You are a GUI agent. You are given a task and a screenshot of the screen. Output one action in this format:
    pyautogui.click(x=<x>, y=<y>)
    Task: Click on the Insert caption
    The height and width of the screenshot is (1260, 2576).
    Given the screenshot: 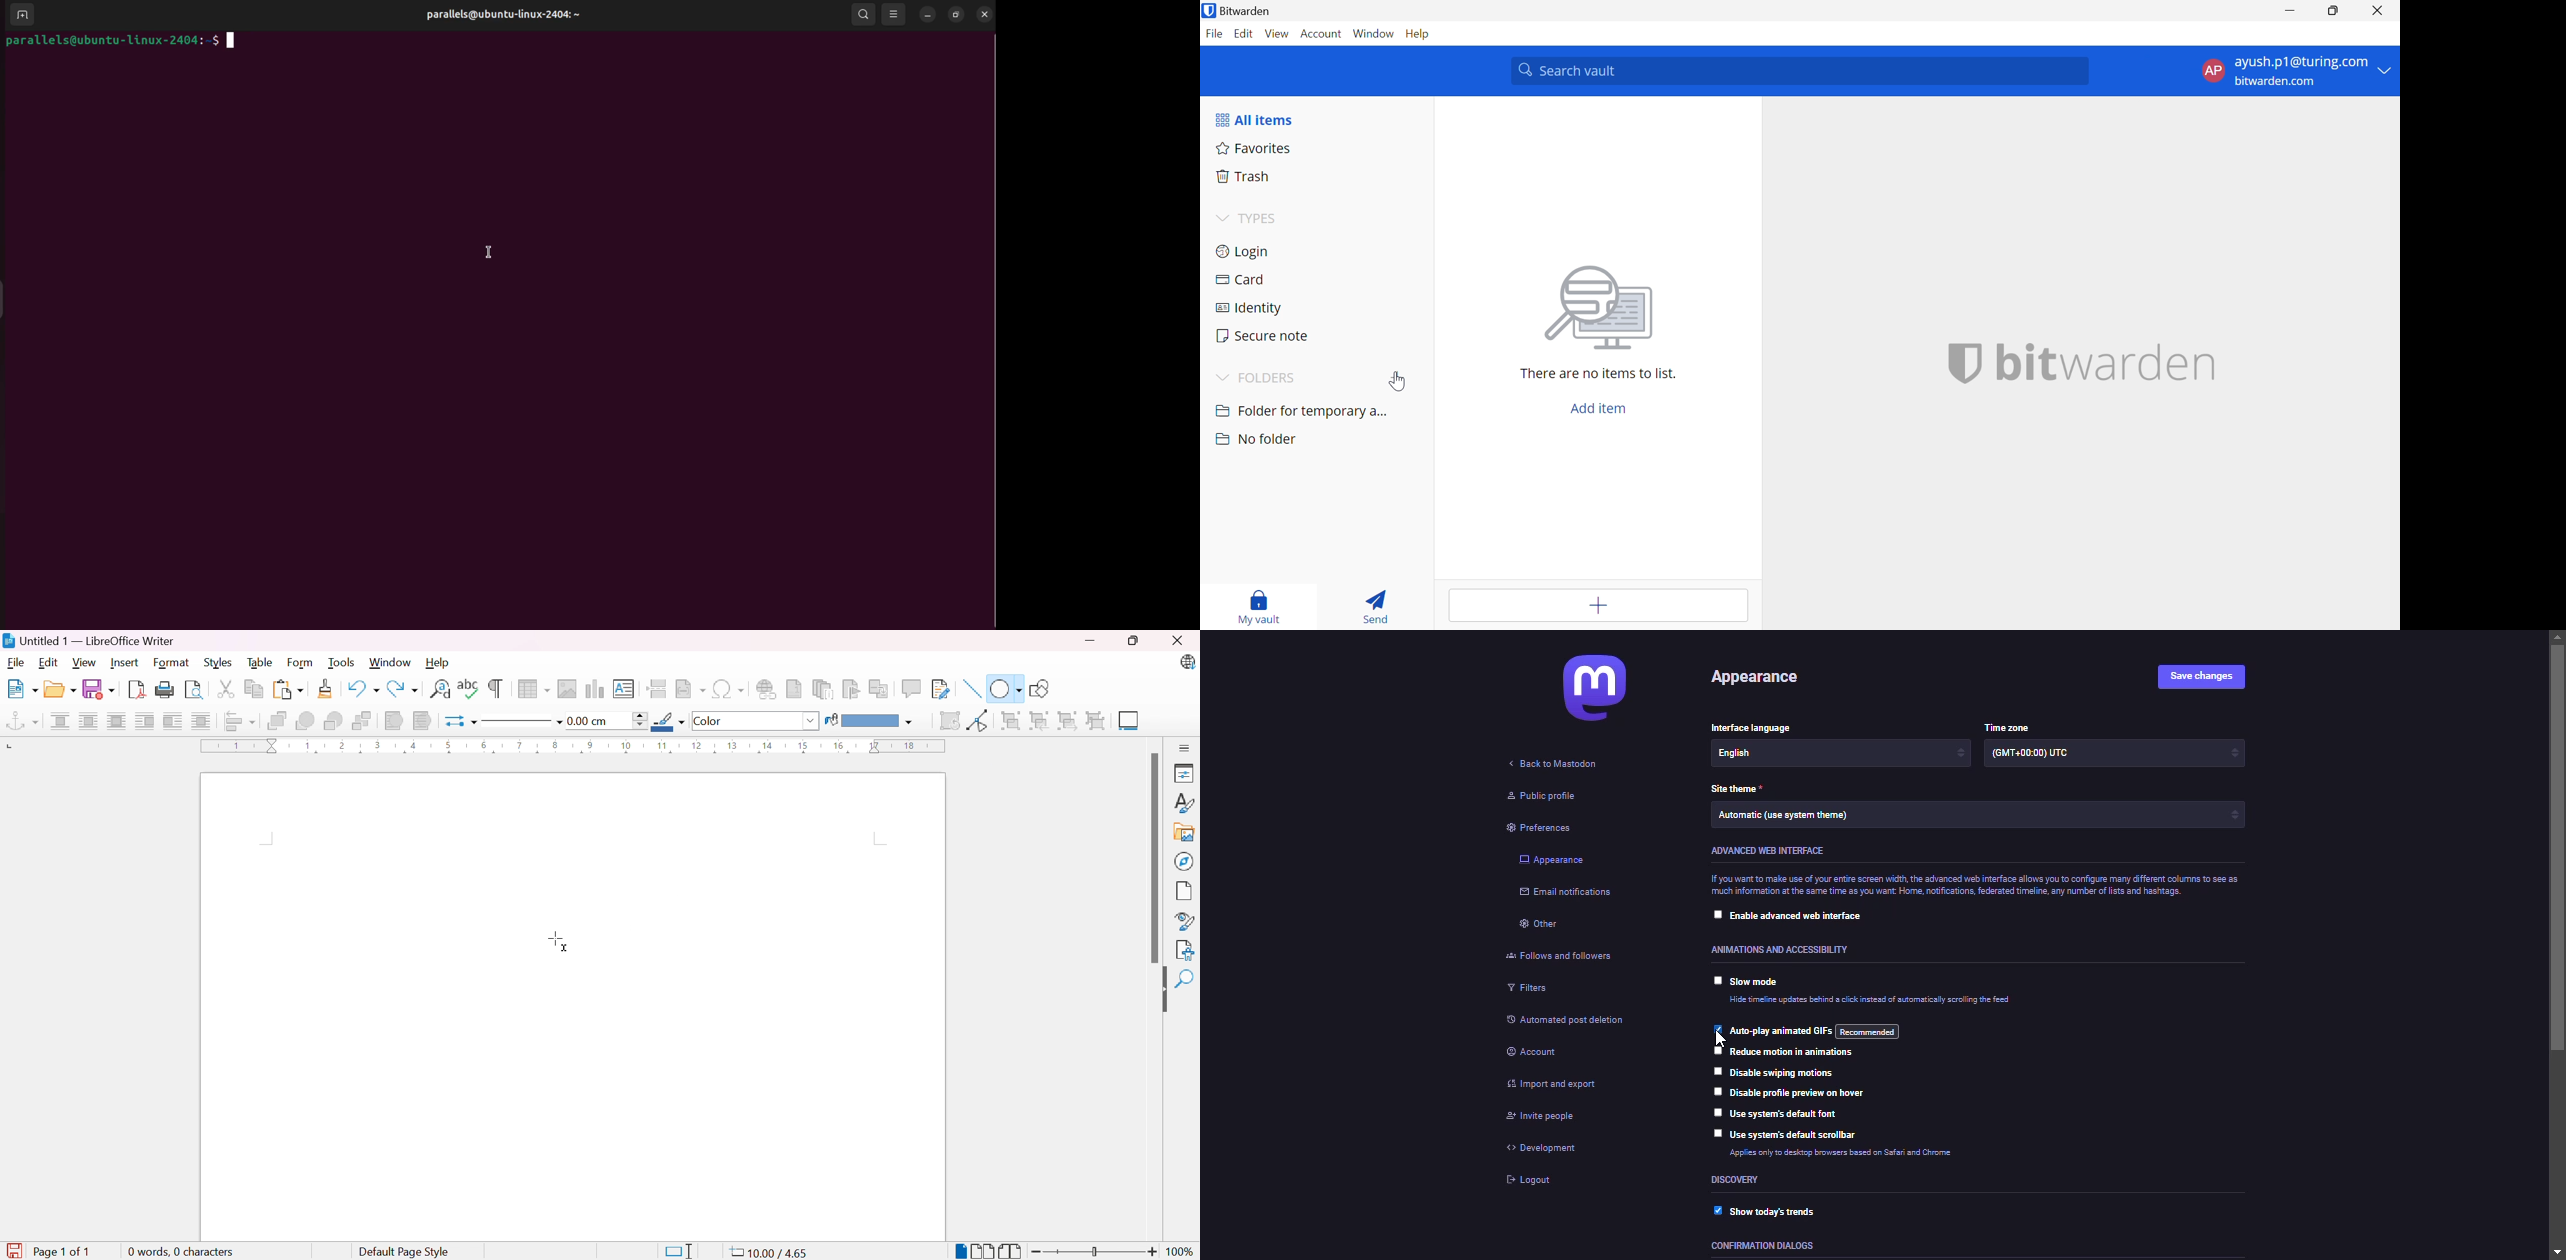 What is the action you would take?
    pyautogui.click(x=1131, y=722)
    